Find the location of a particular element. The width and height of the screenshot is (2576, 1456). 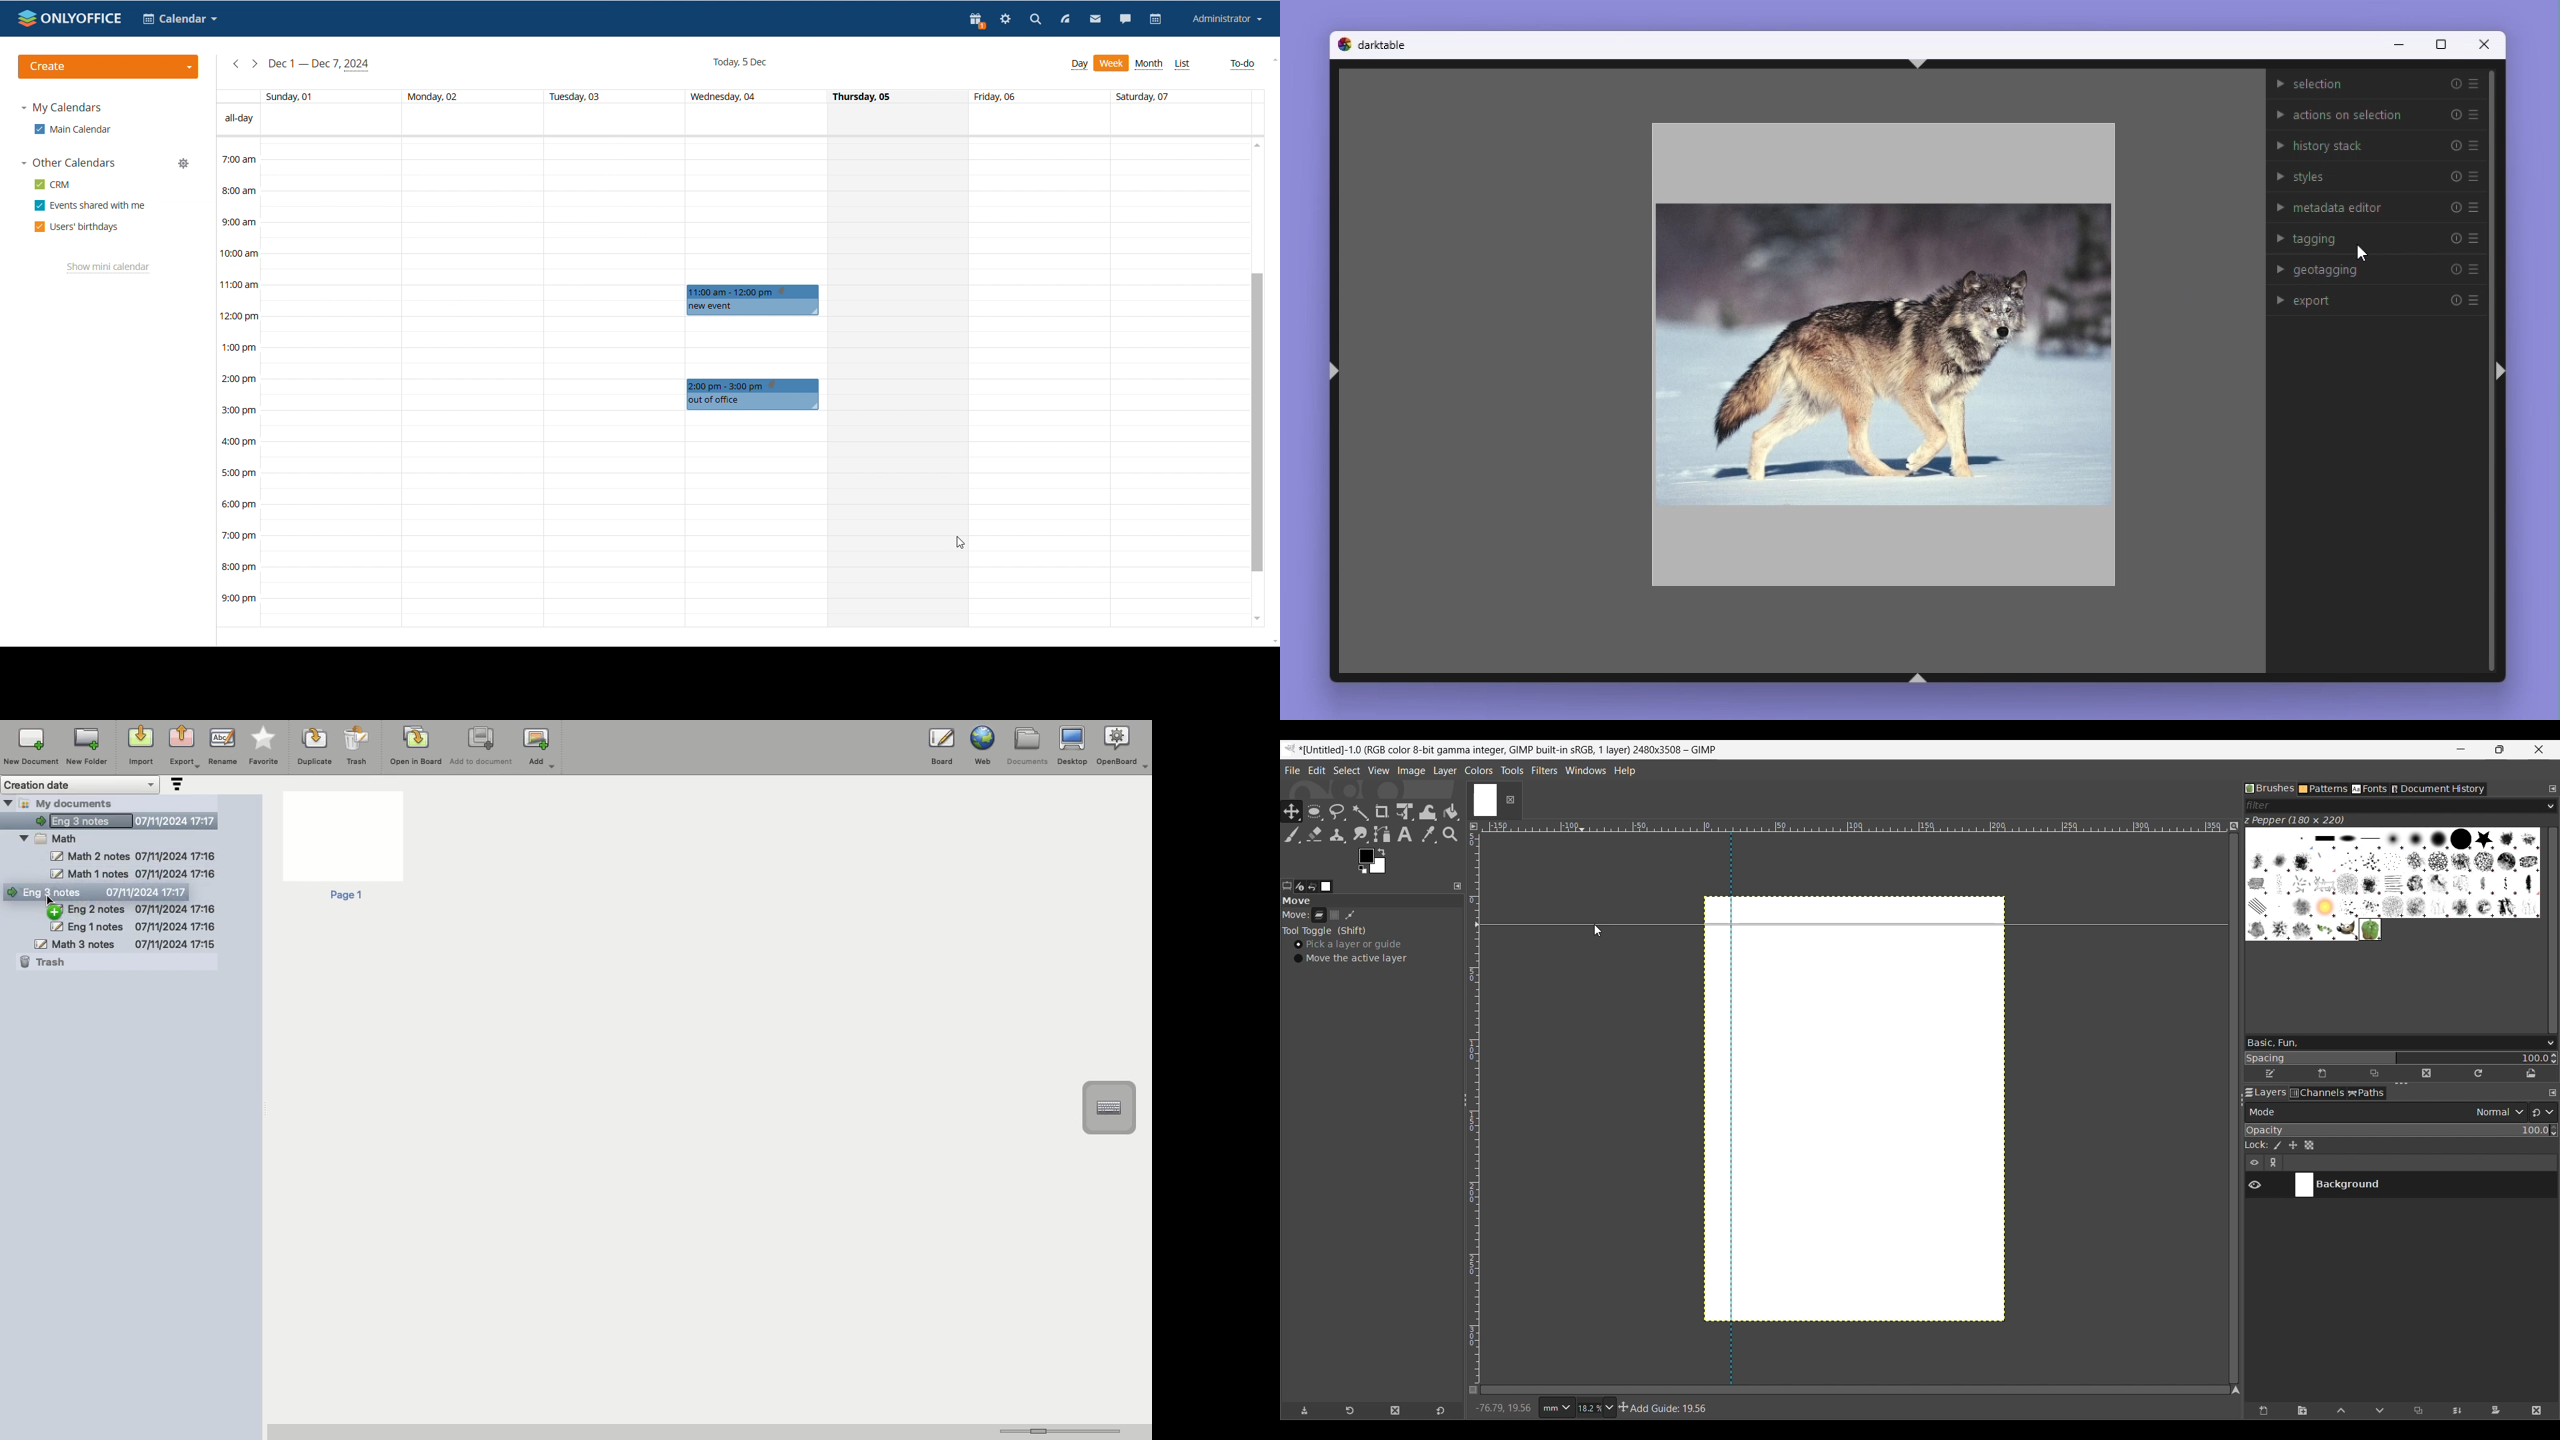

Delete tool preset is located at coordinates (1395, 1411).